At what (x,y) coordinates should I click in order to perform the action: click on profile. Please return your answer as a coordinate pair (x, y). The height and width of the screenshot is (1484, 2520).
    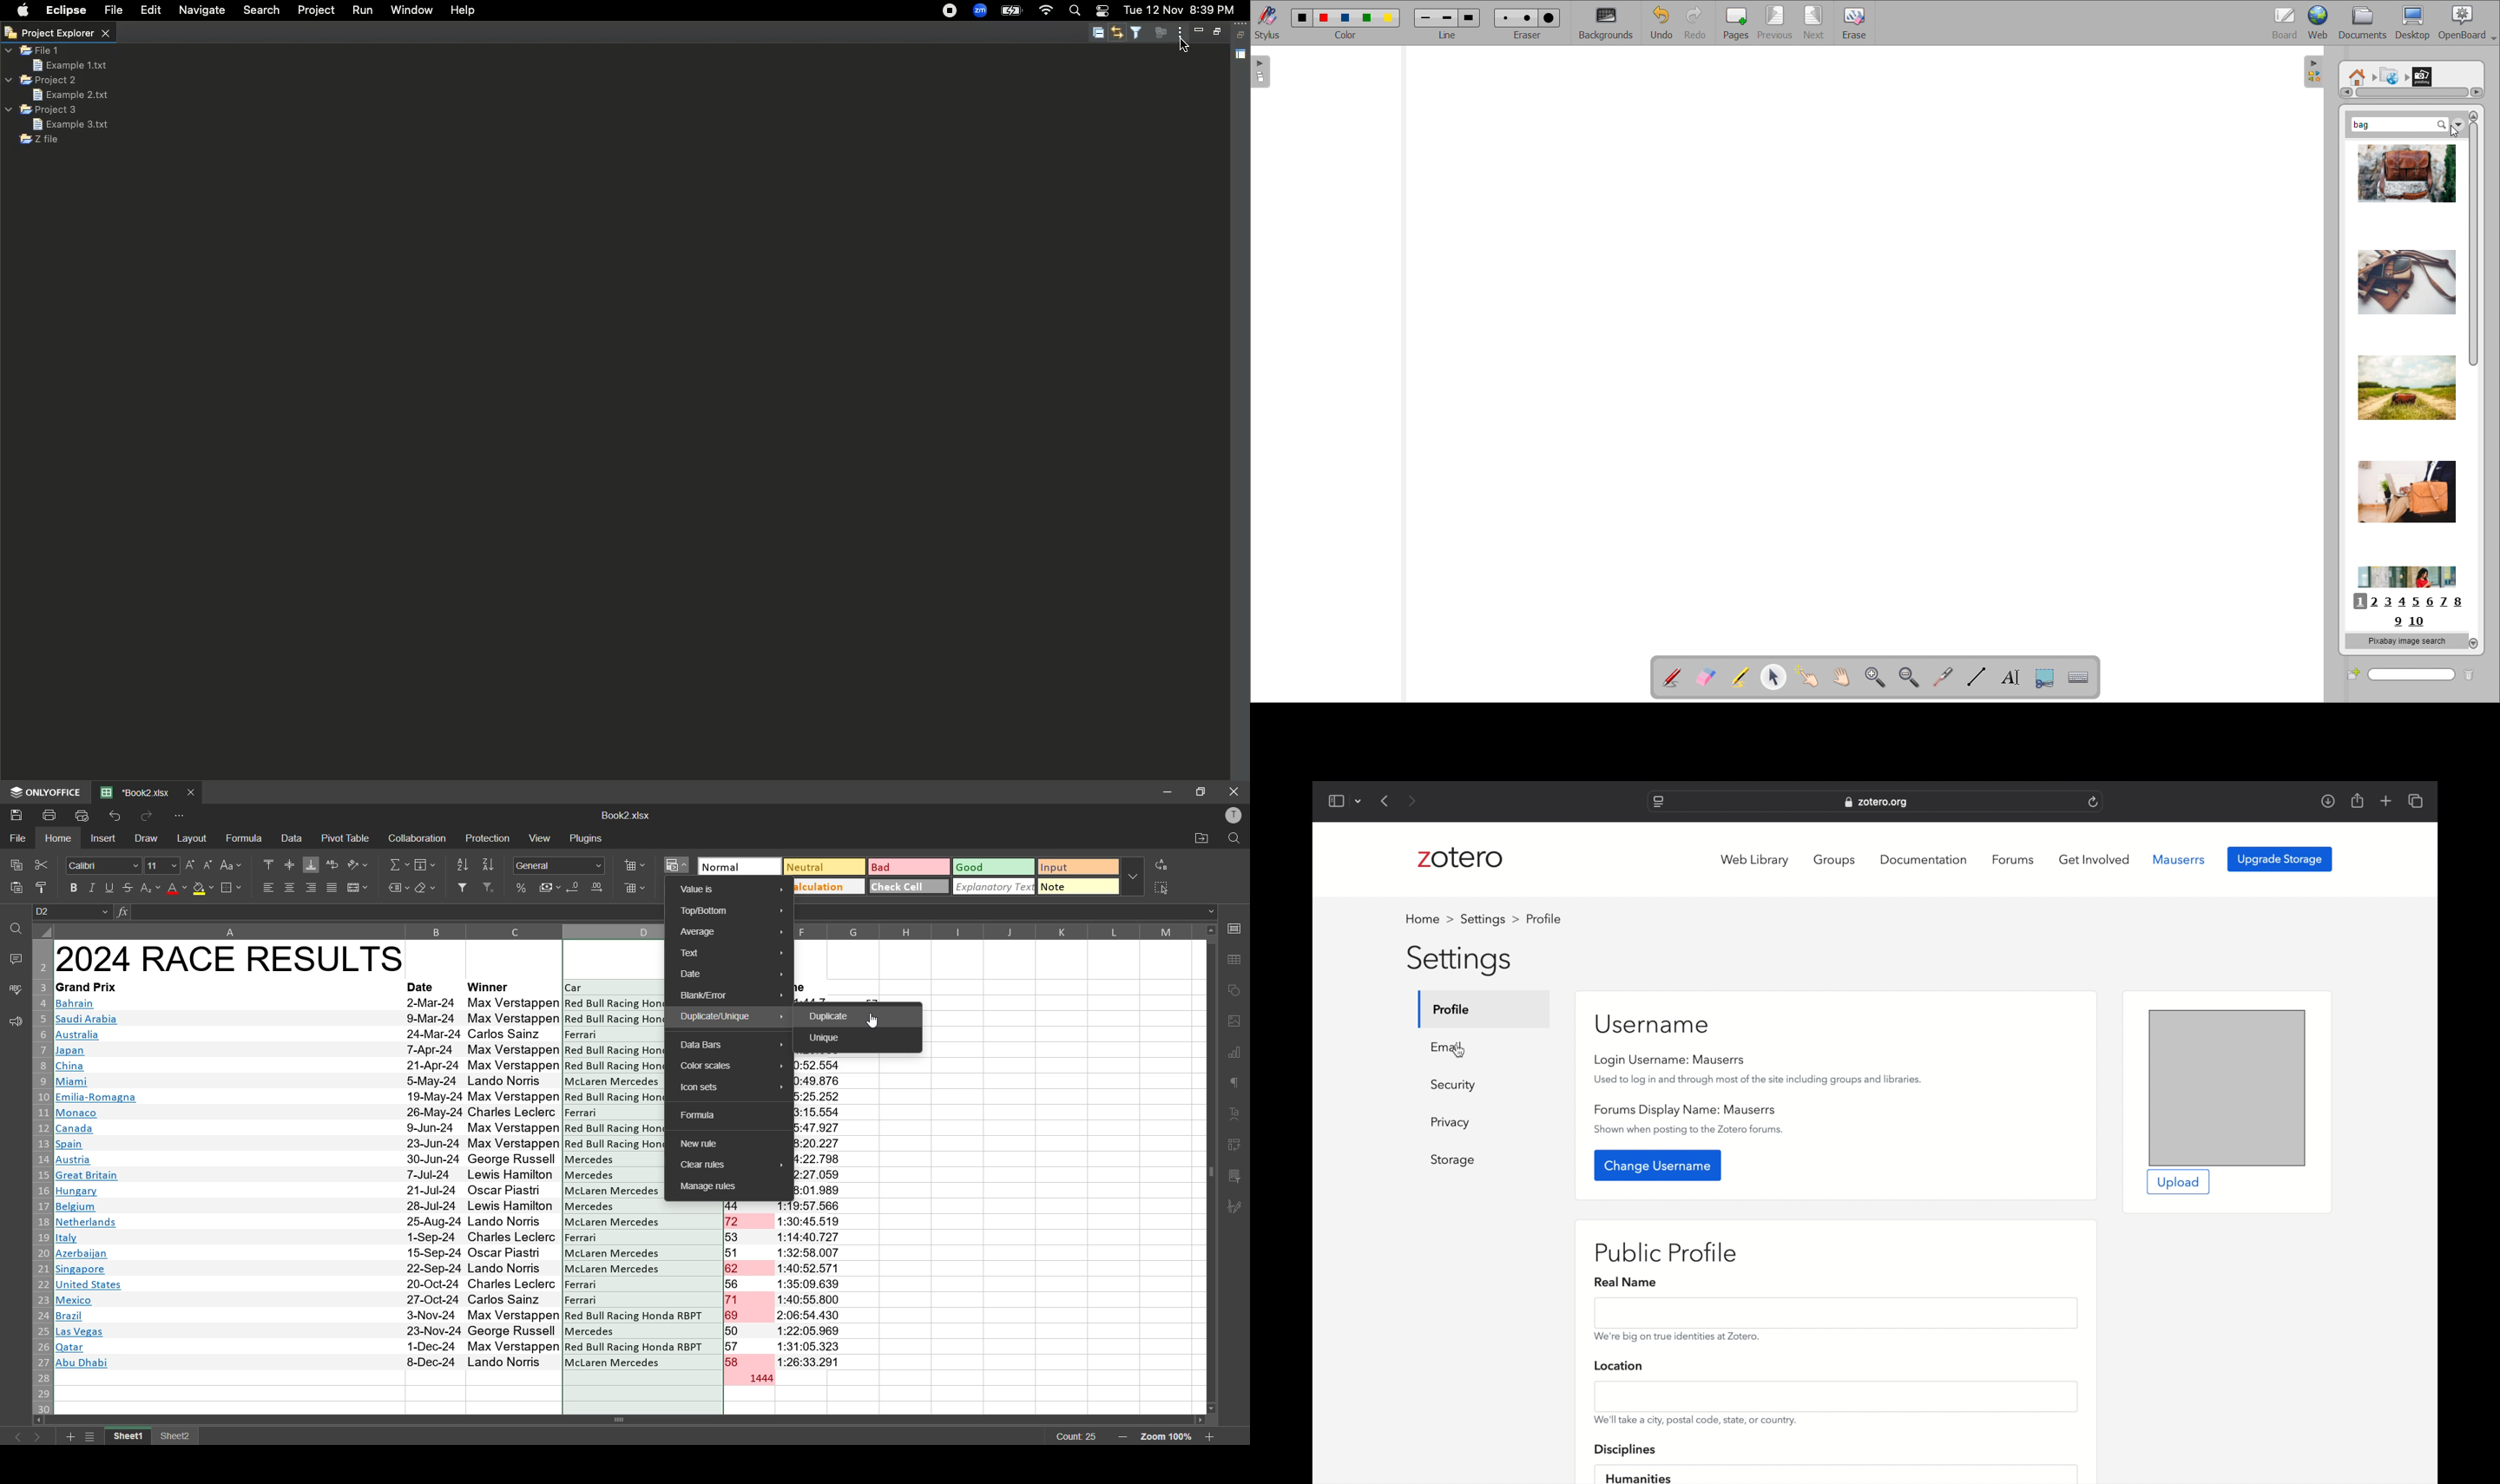
    Looking at the image, I should click on (1452, 1010).